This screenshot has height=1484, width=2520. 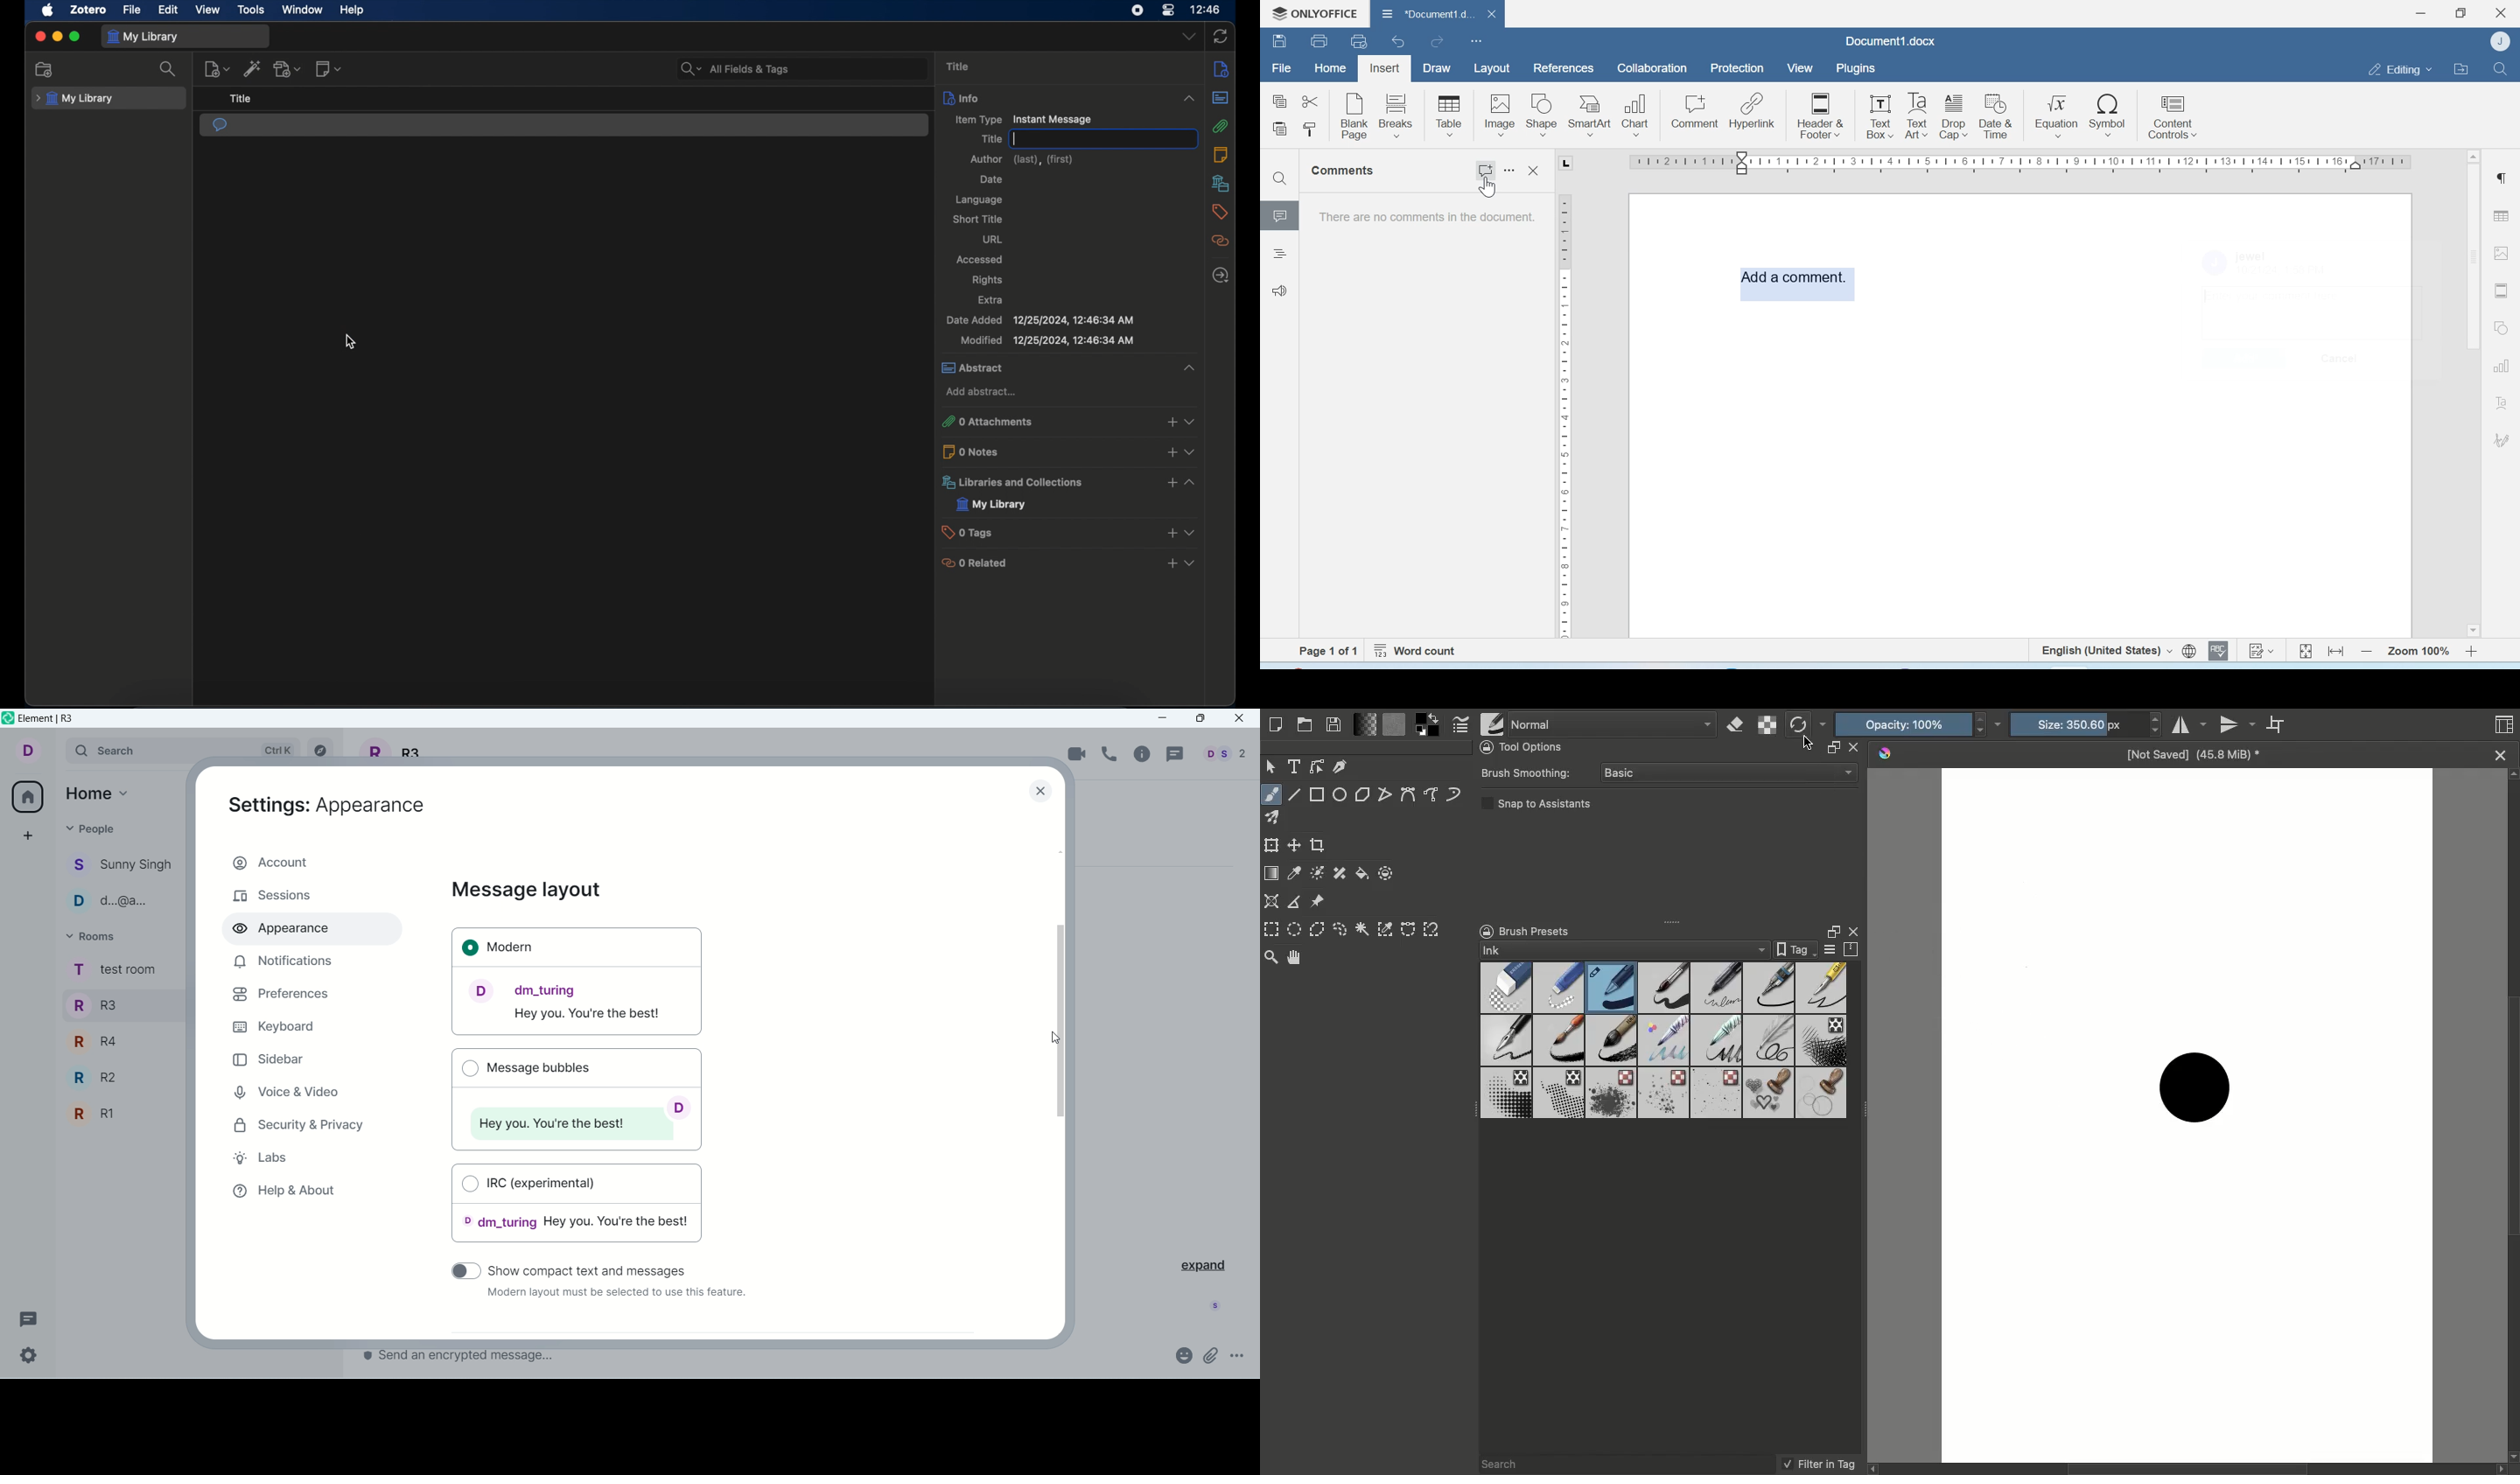 I want to click on explore rooms, so click(x=322, y=751).